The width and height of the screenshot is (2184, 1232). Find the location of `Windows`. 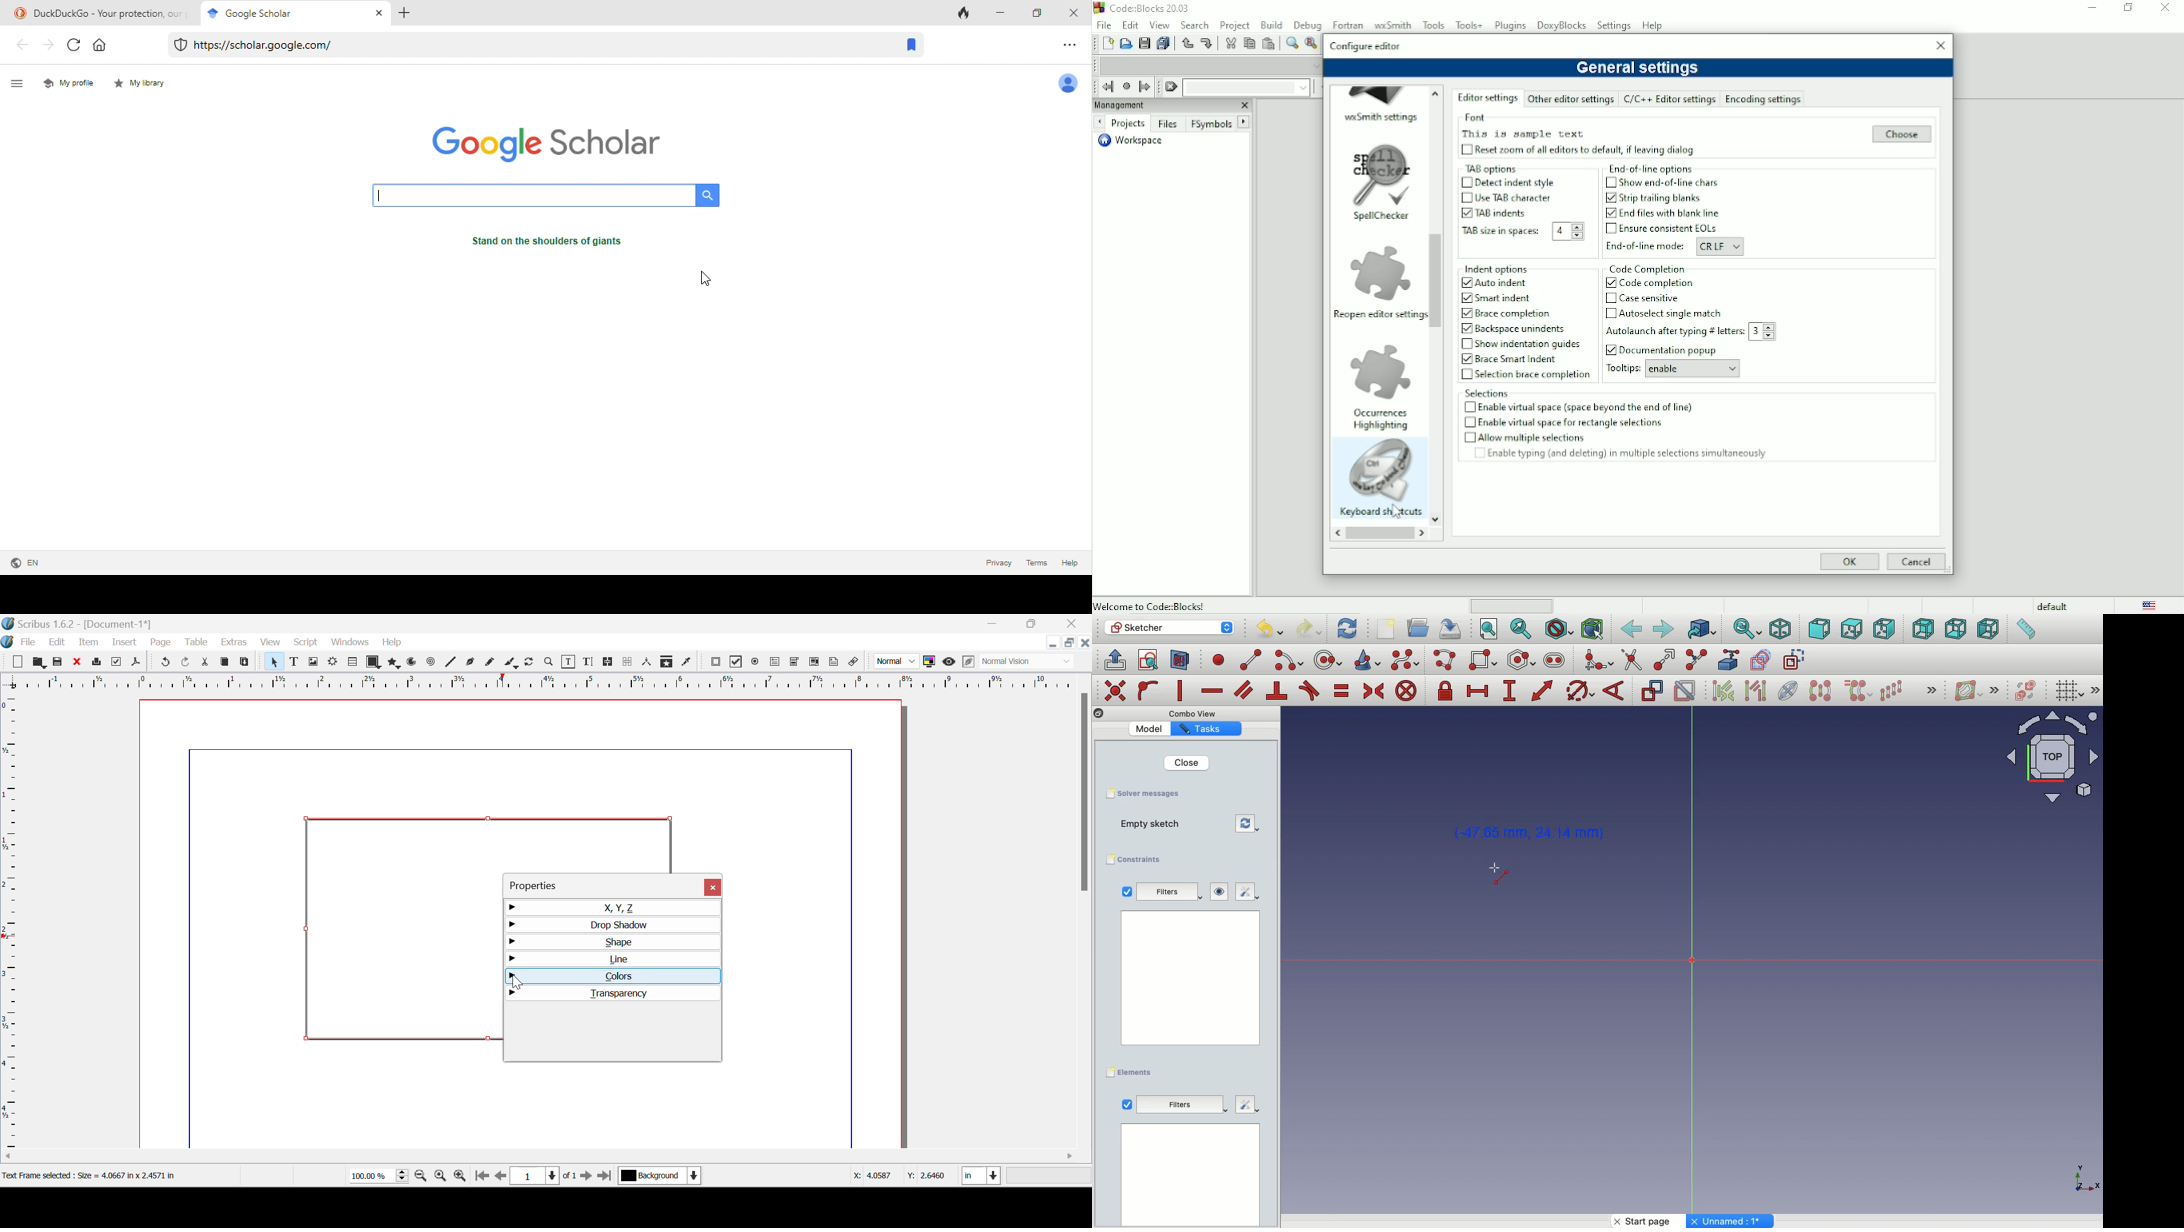

Windows is located at coordinates (349, 643).